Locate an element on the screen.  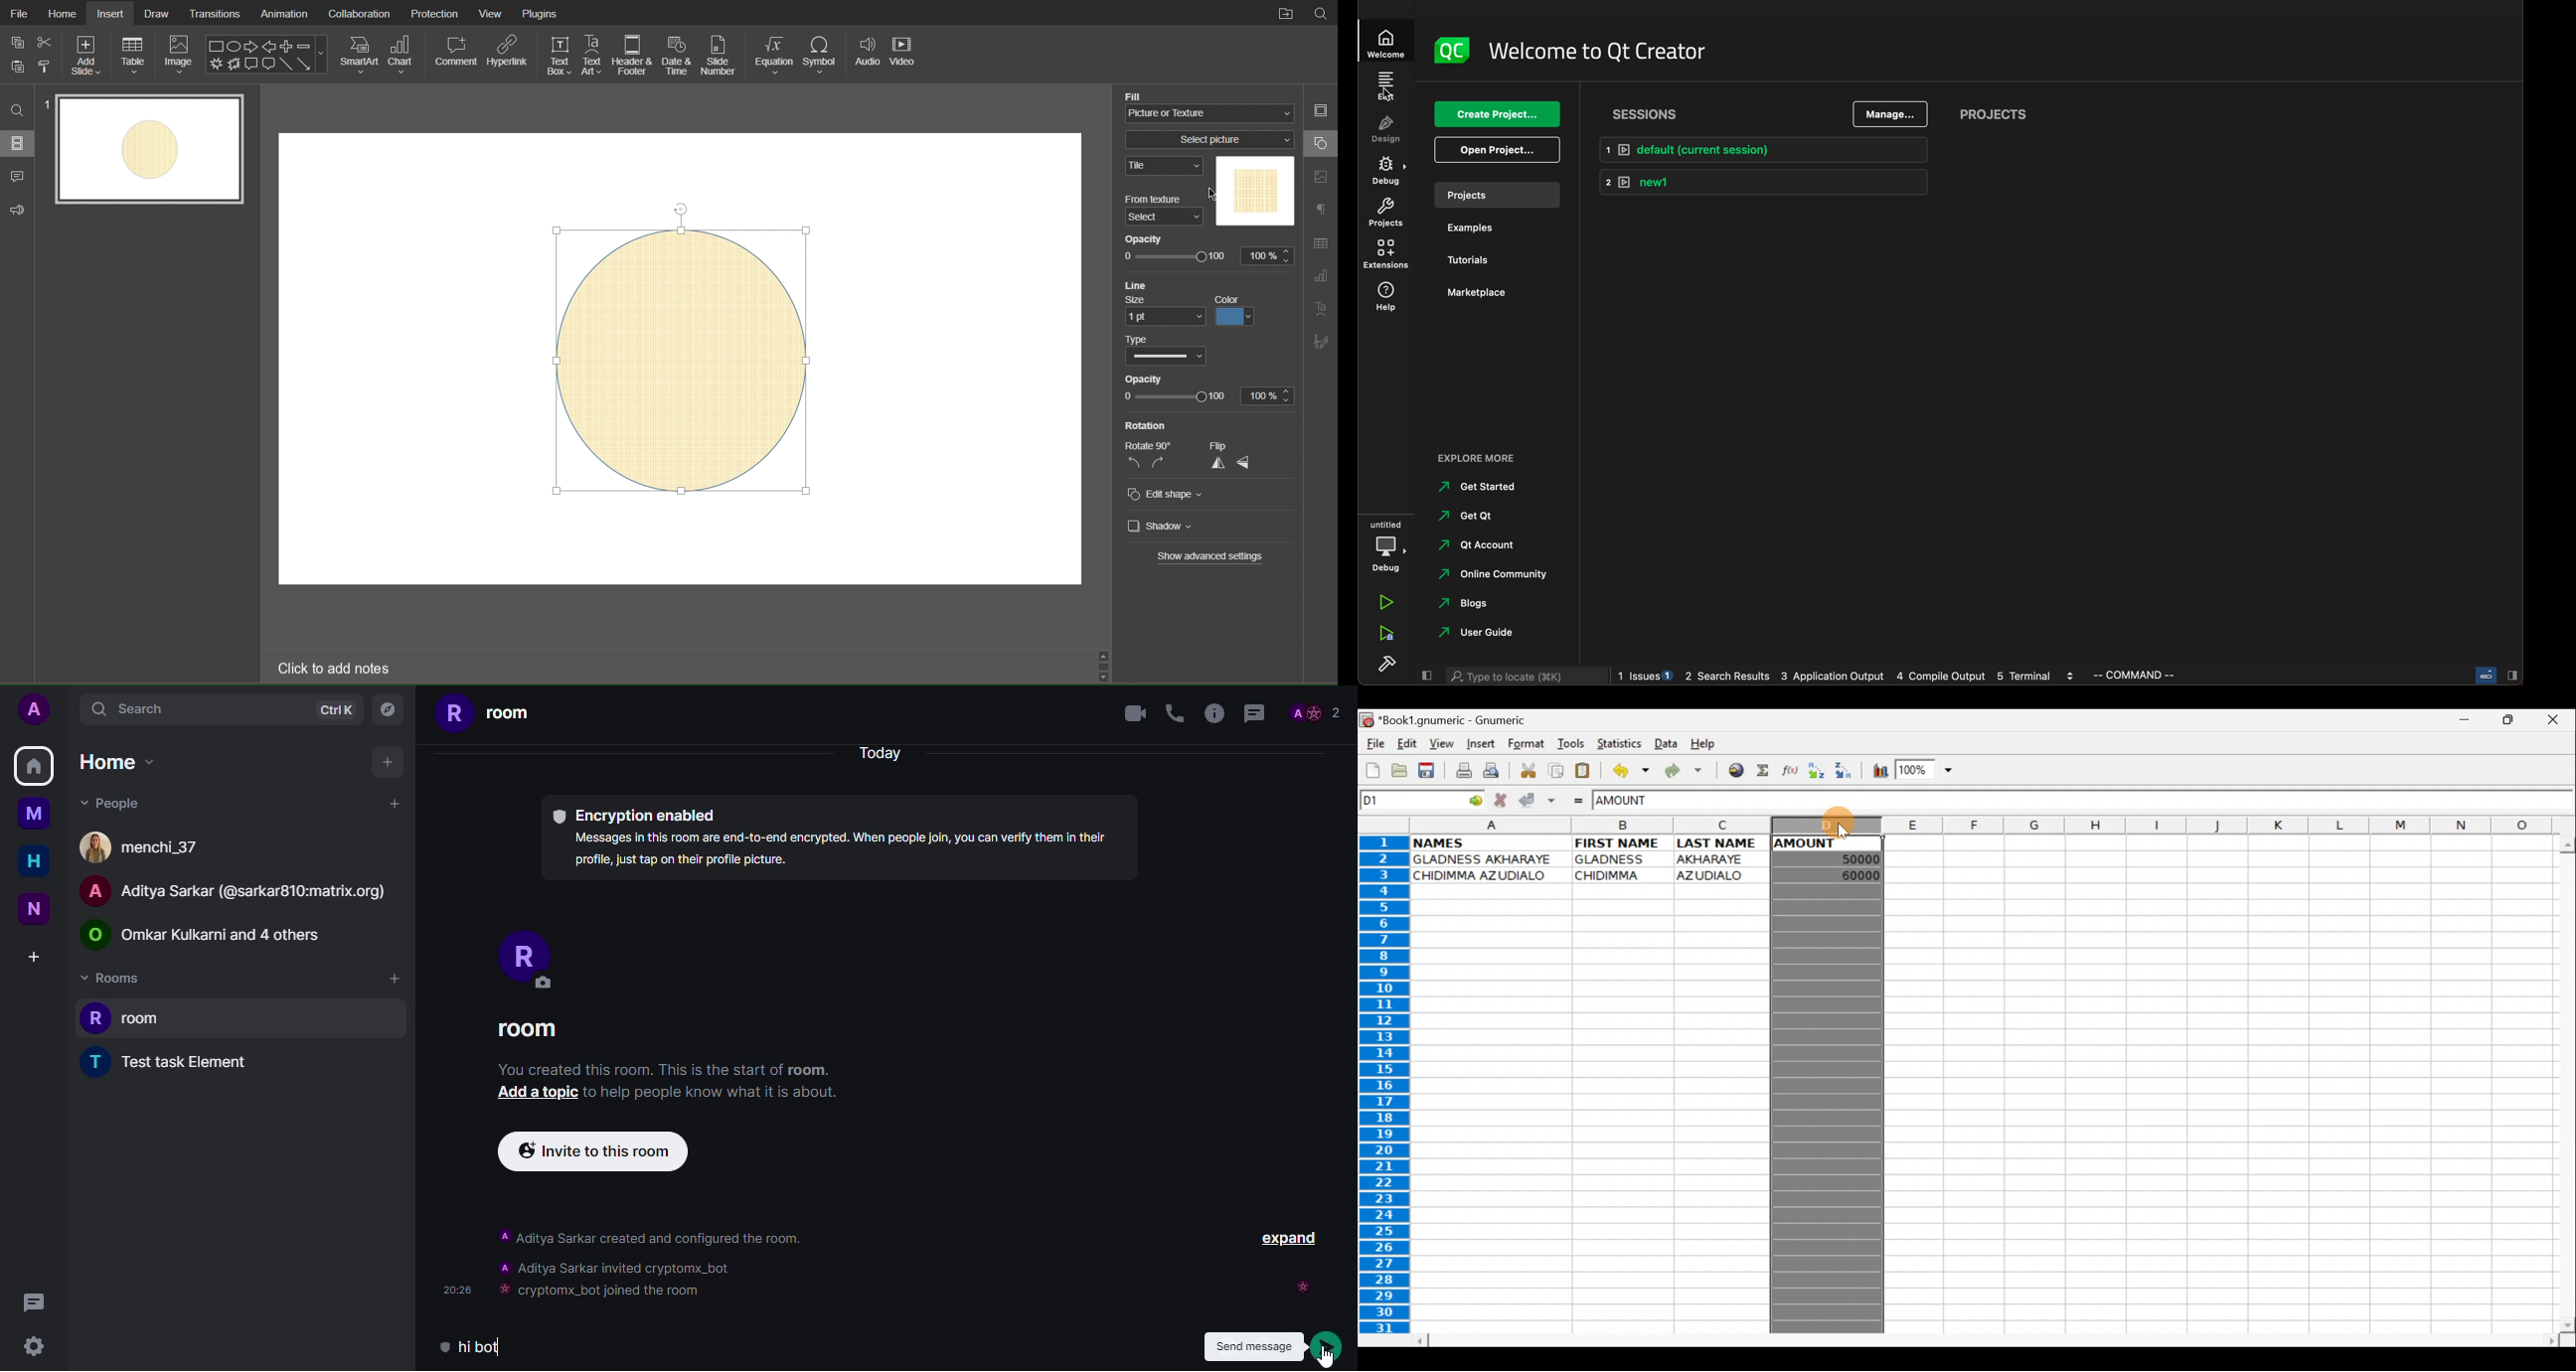
myspace is located at coordinates (37, 813).